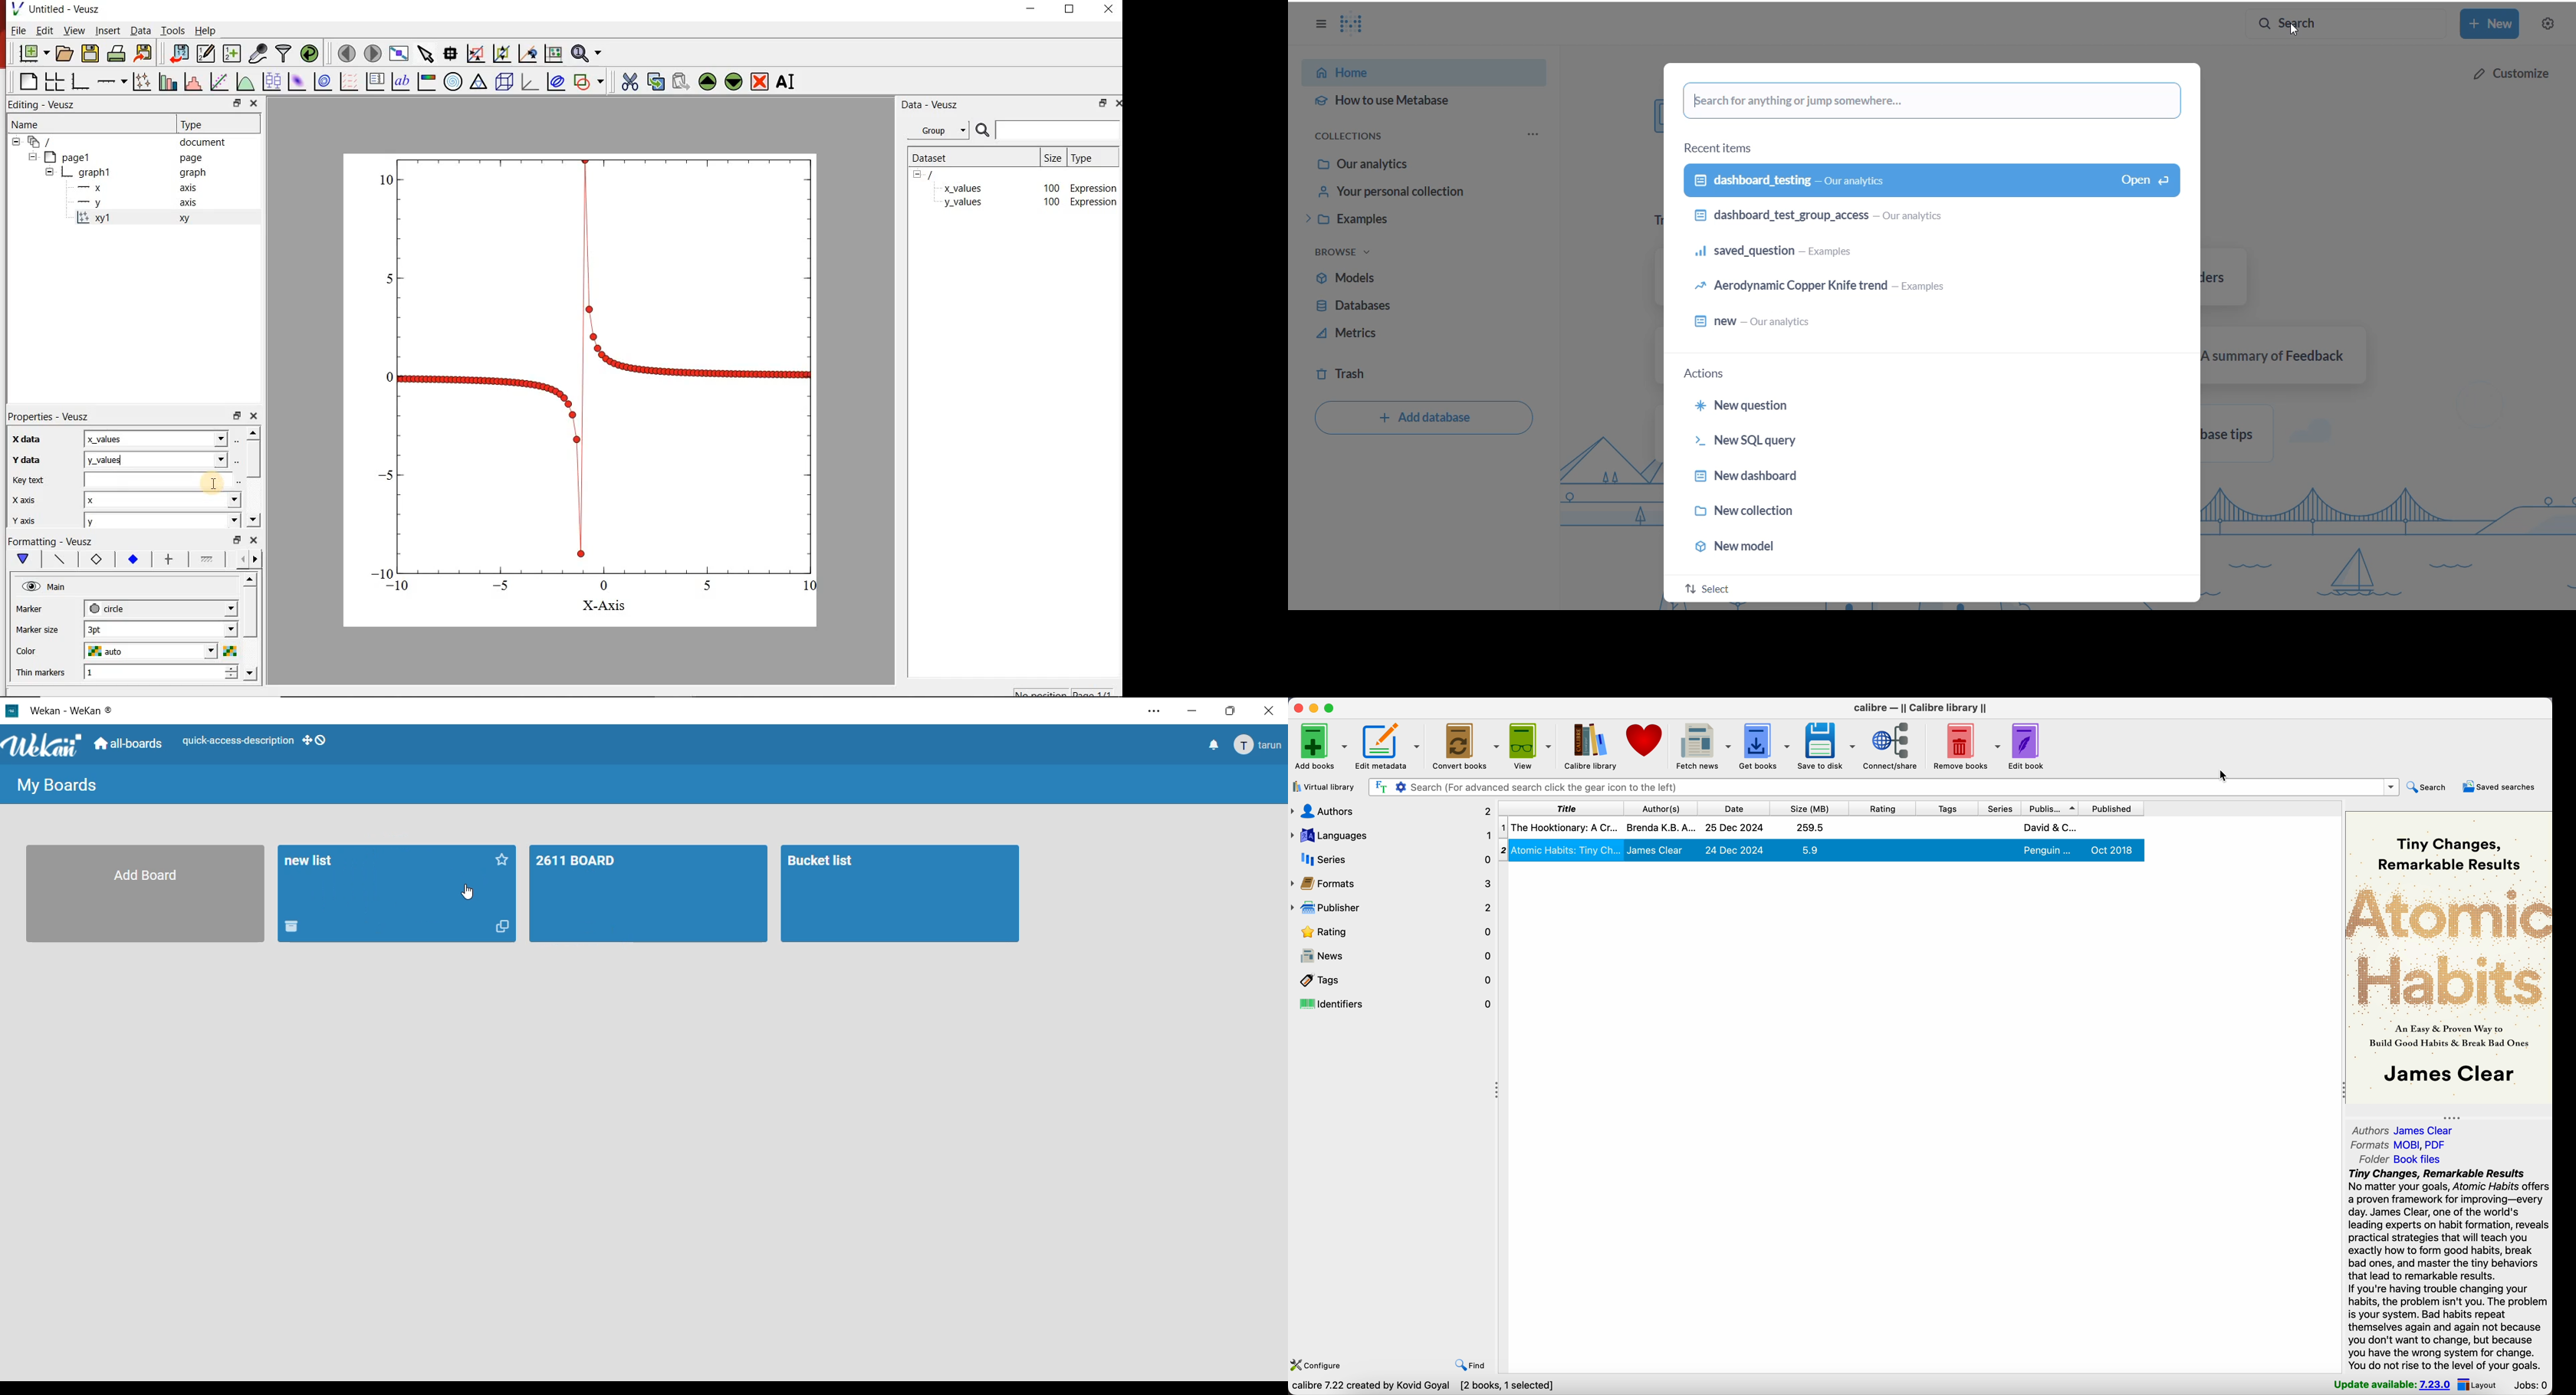  Describe the element at coordinates (1890, 404) in the screenshot. I see `new question` at that location.